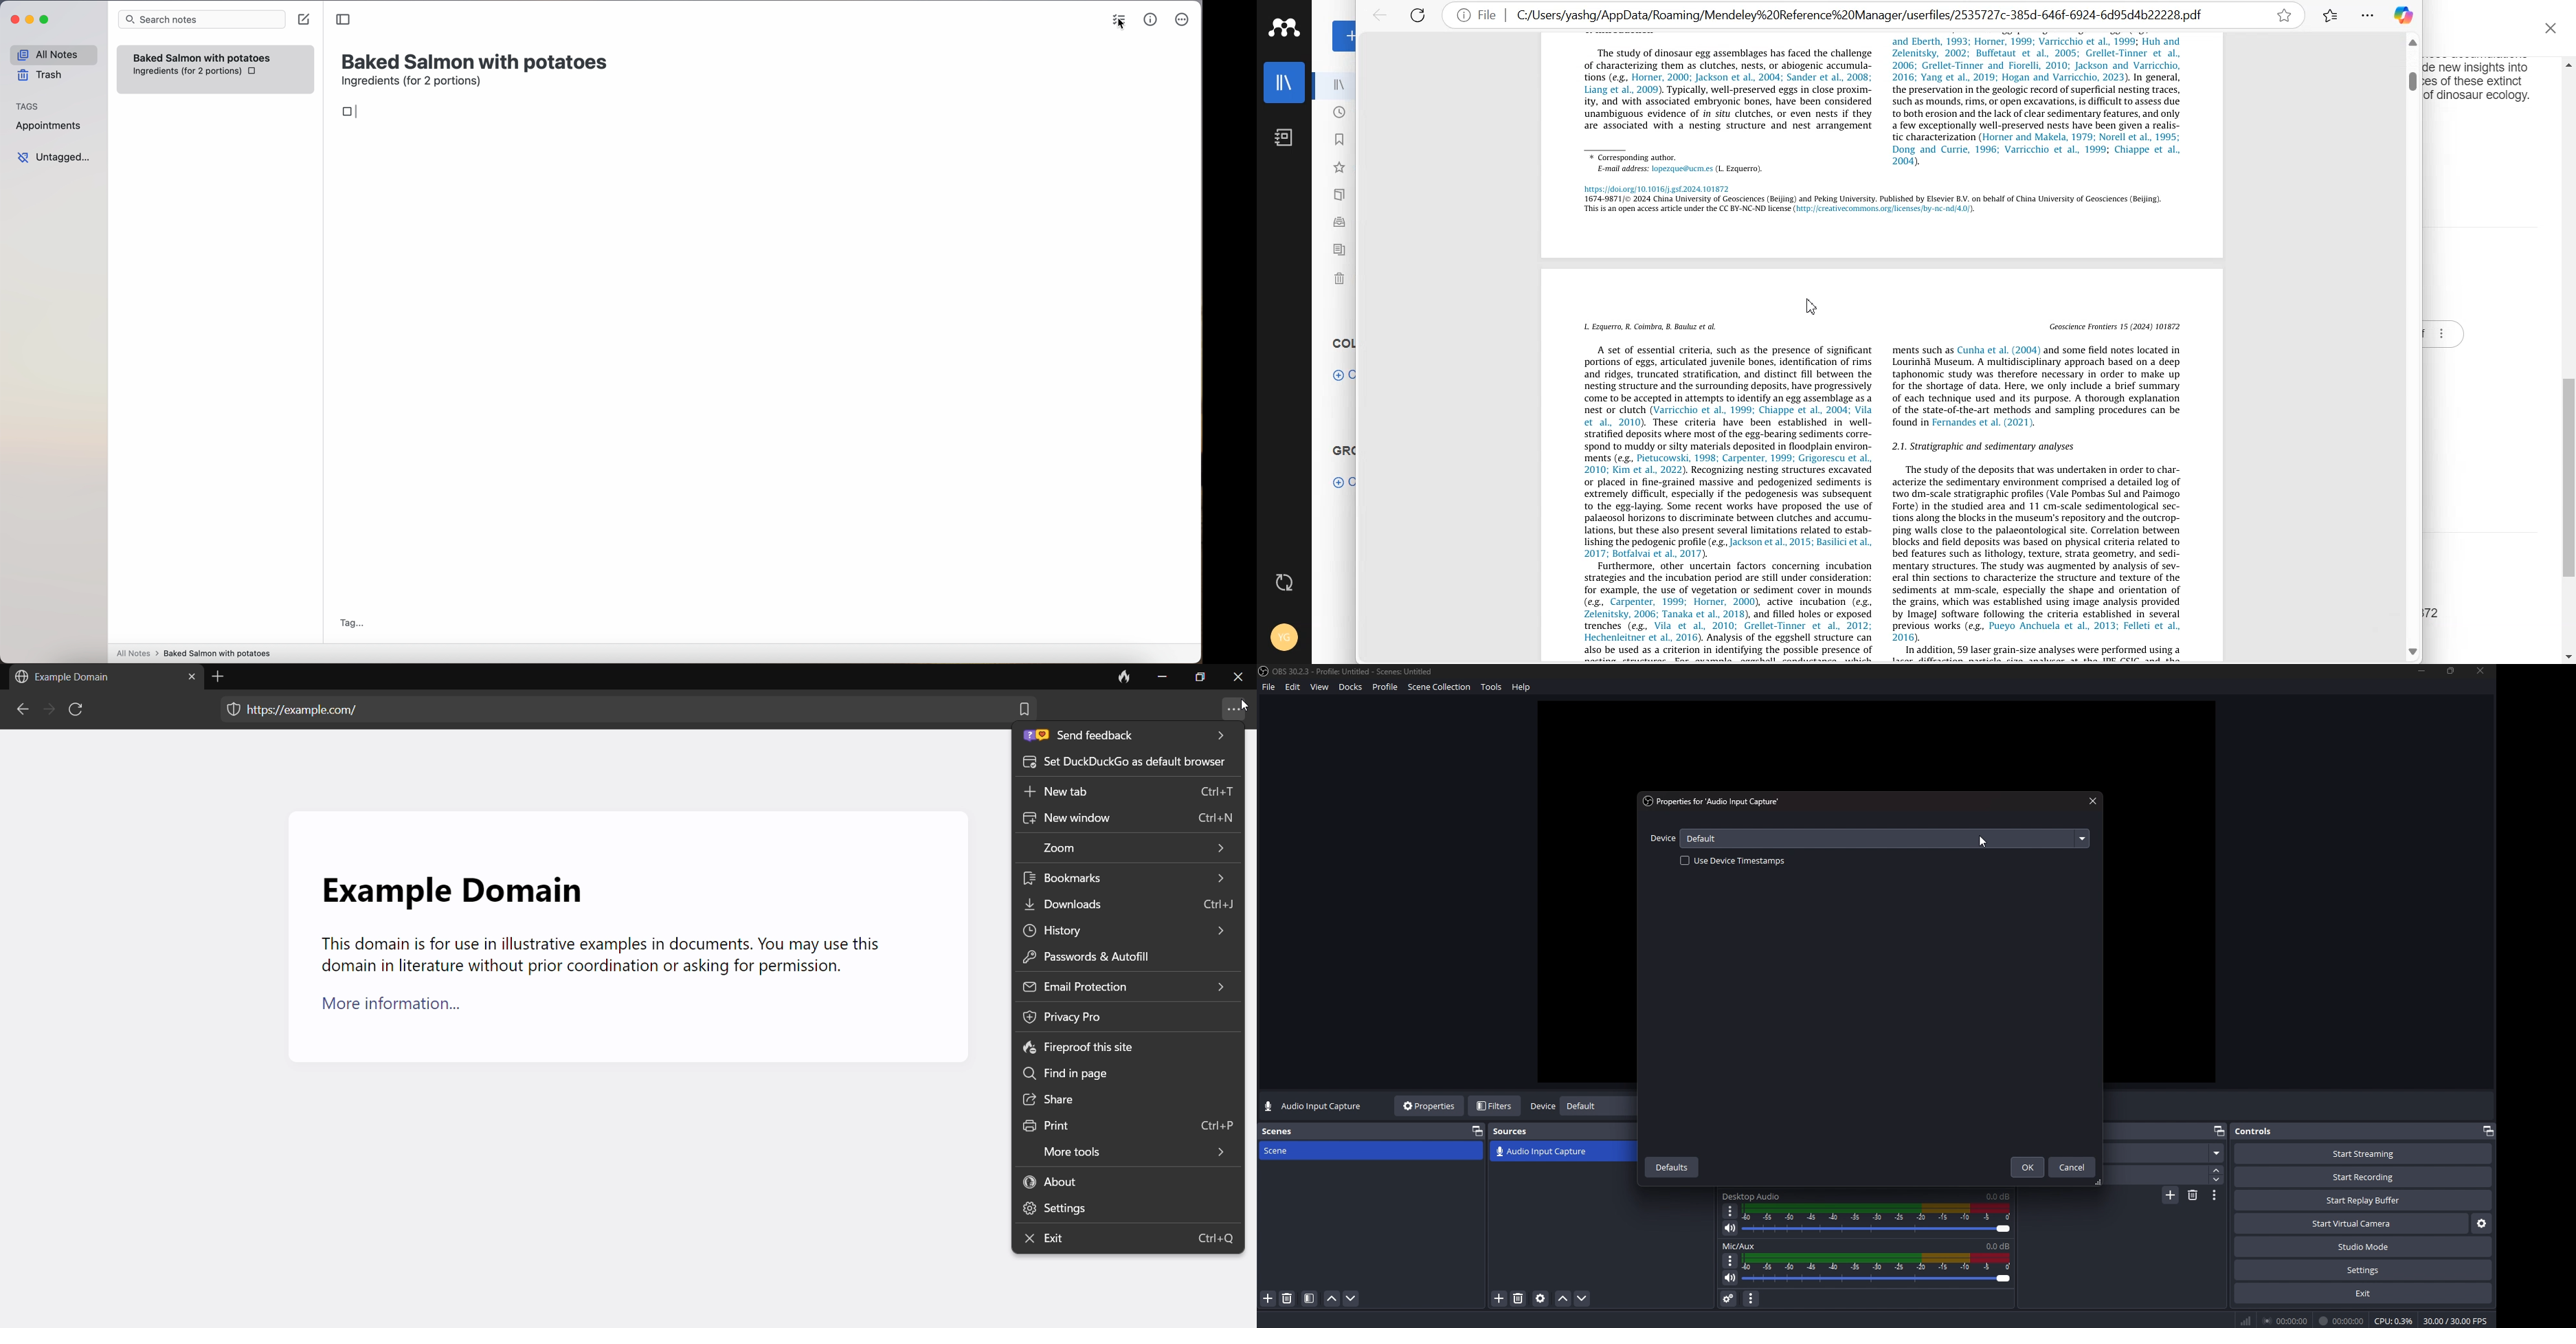 This screenshot has height=1344, width=2576. Describe the element at coordinates (1524, 689) in the screenshot. I see `help` at that location.